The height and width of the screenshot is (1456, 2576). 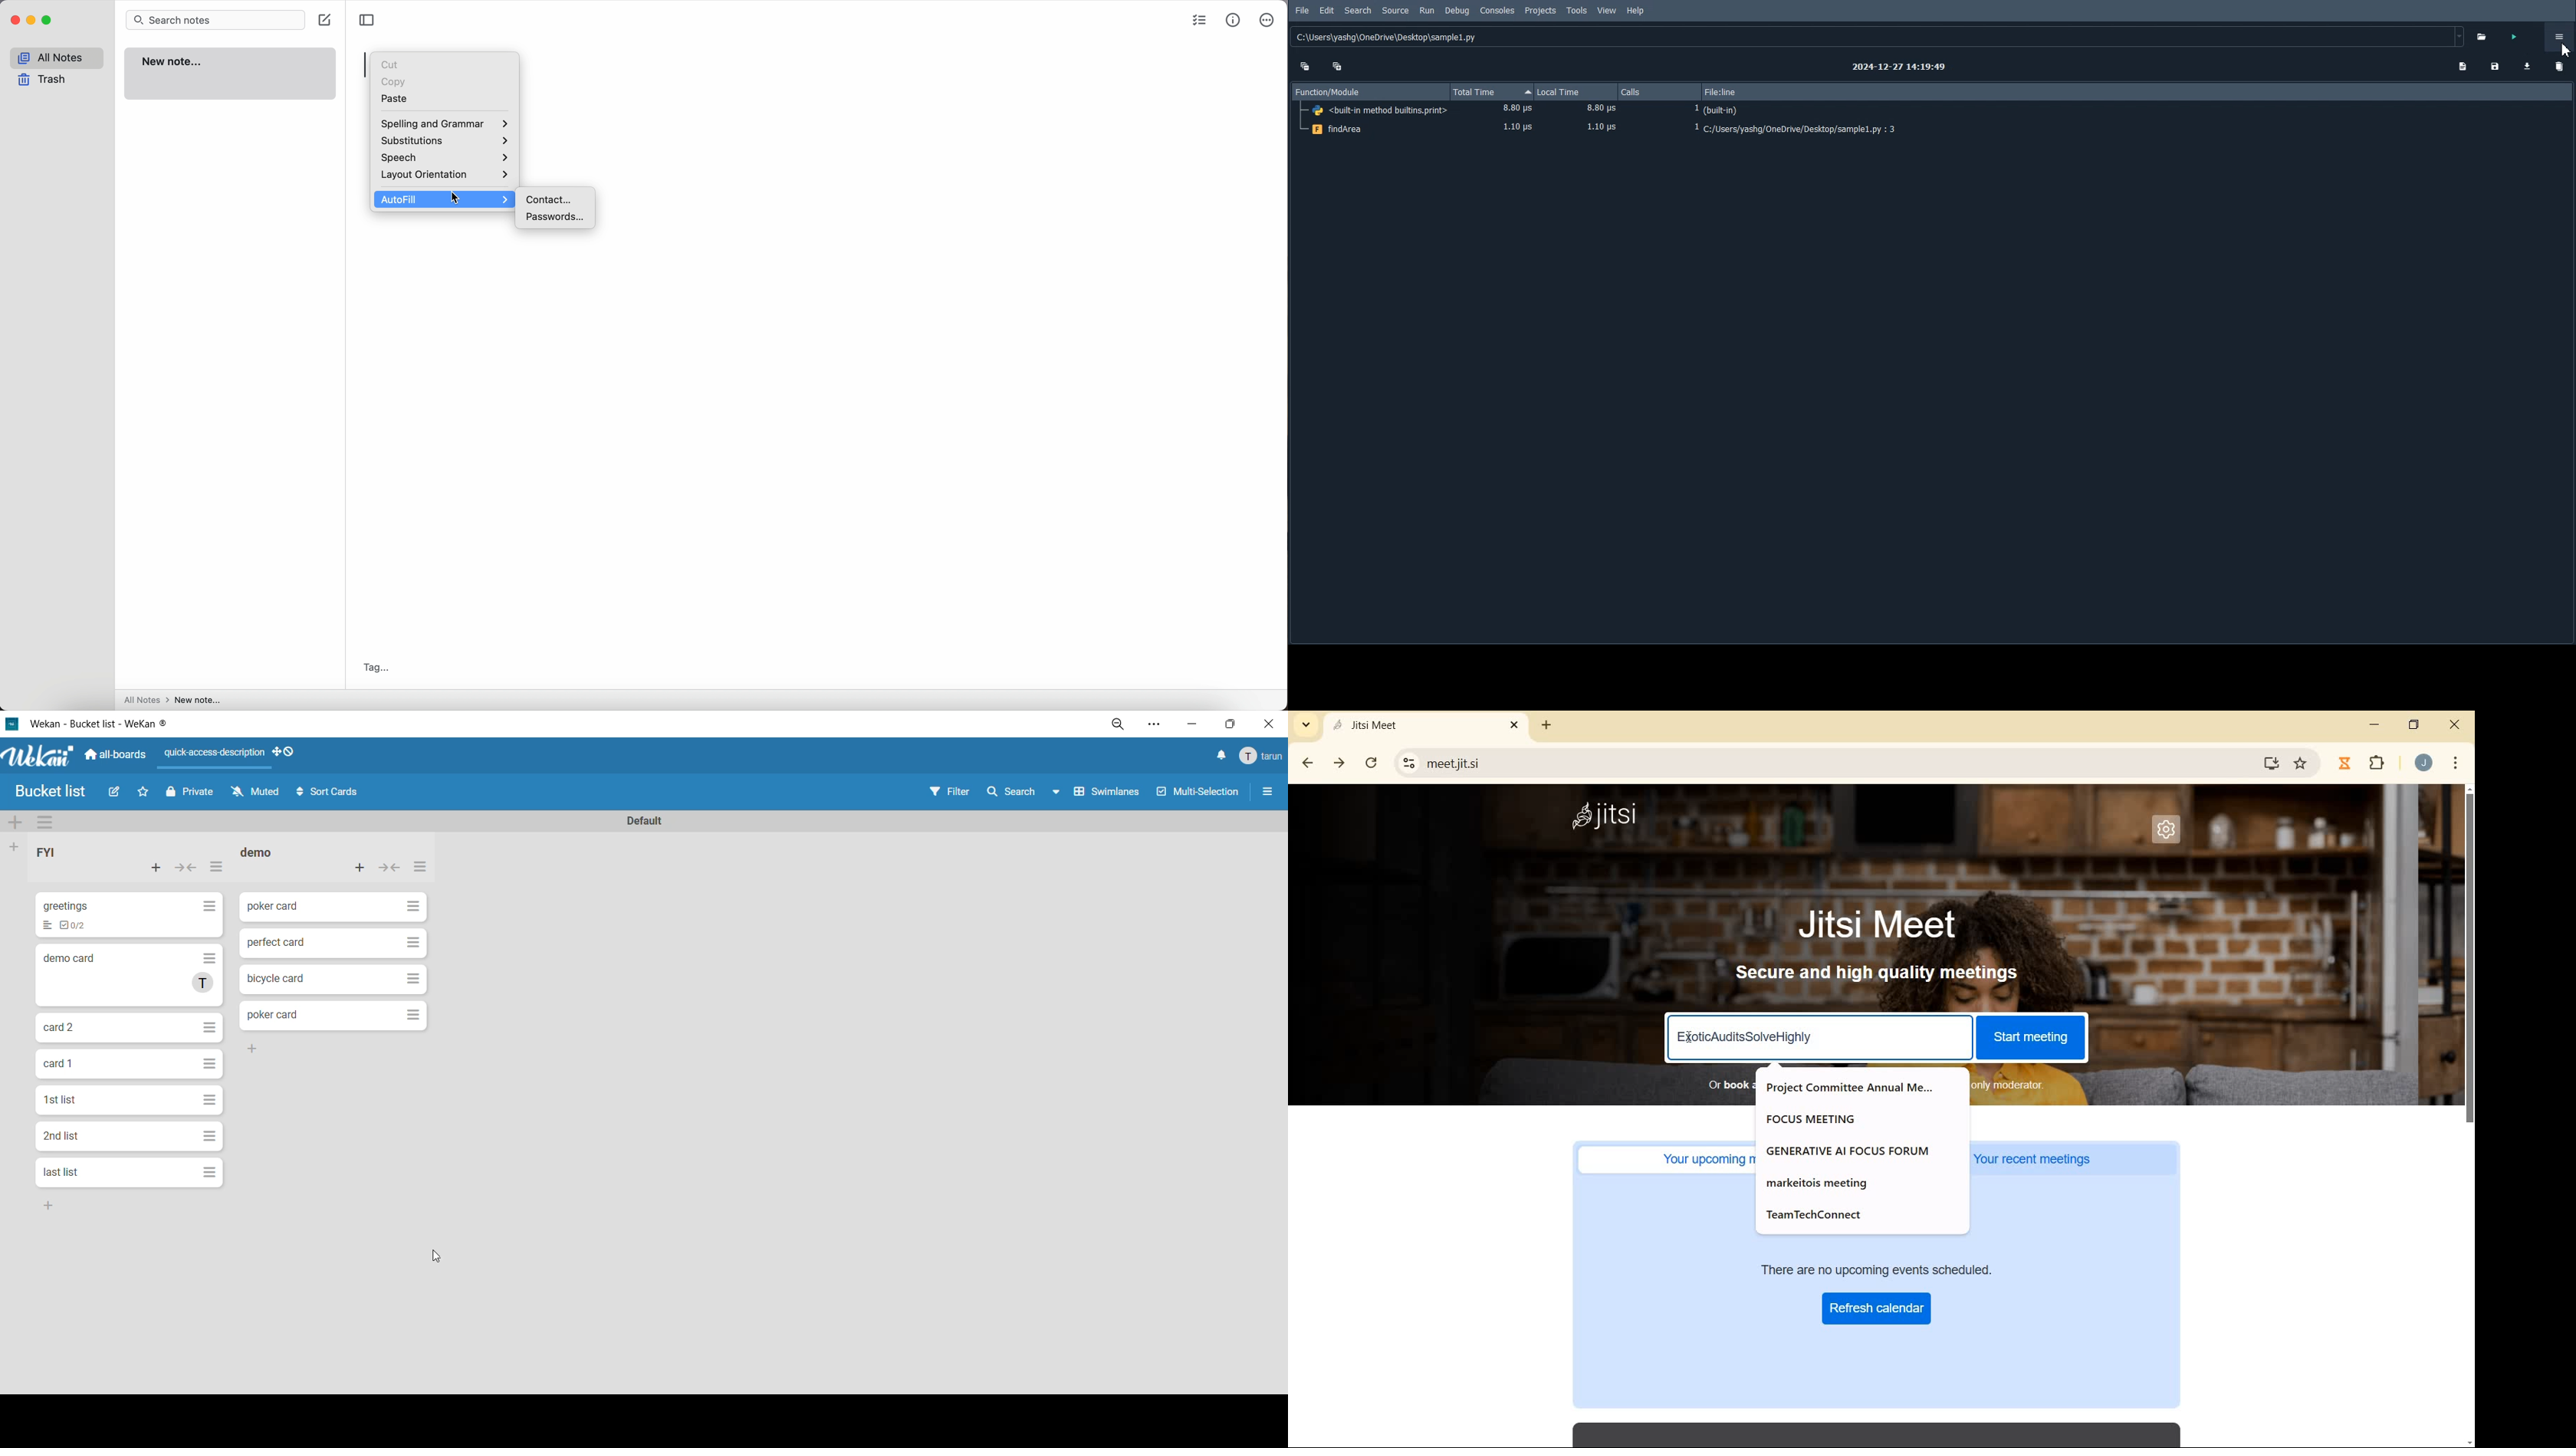 What do you see at coordinates (1691, 1036) in the screenshot?
I see `cursor` at bounding box center [1691, 1036].